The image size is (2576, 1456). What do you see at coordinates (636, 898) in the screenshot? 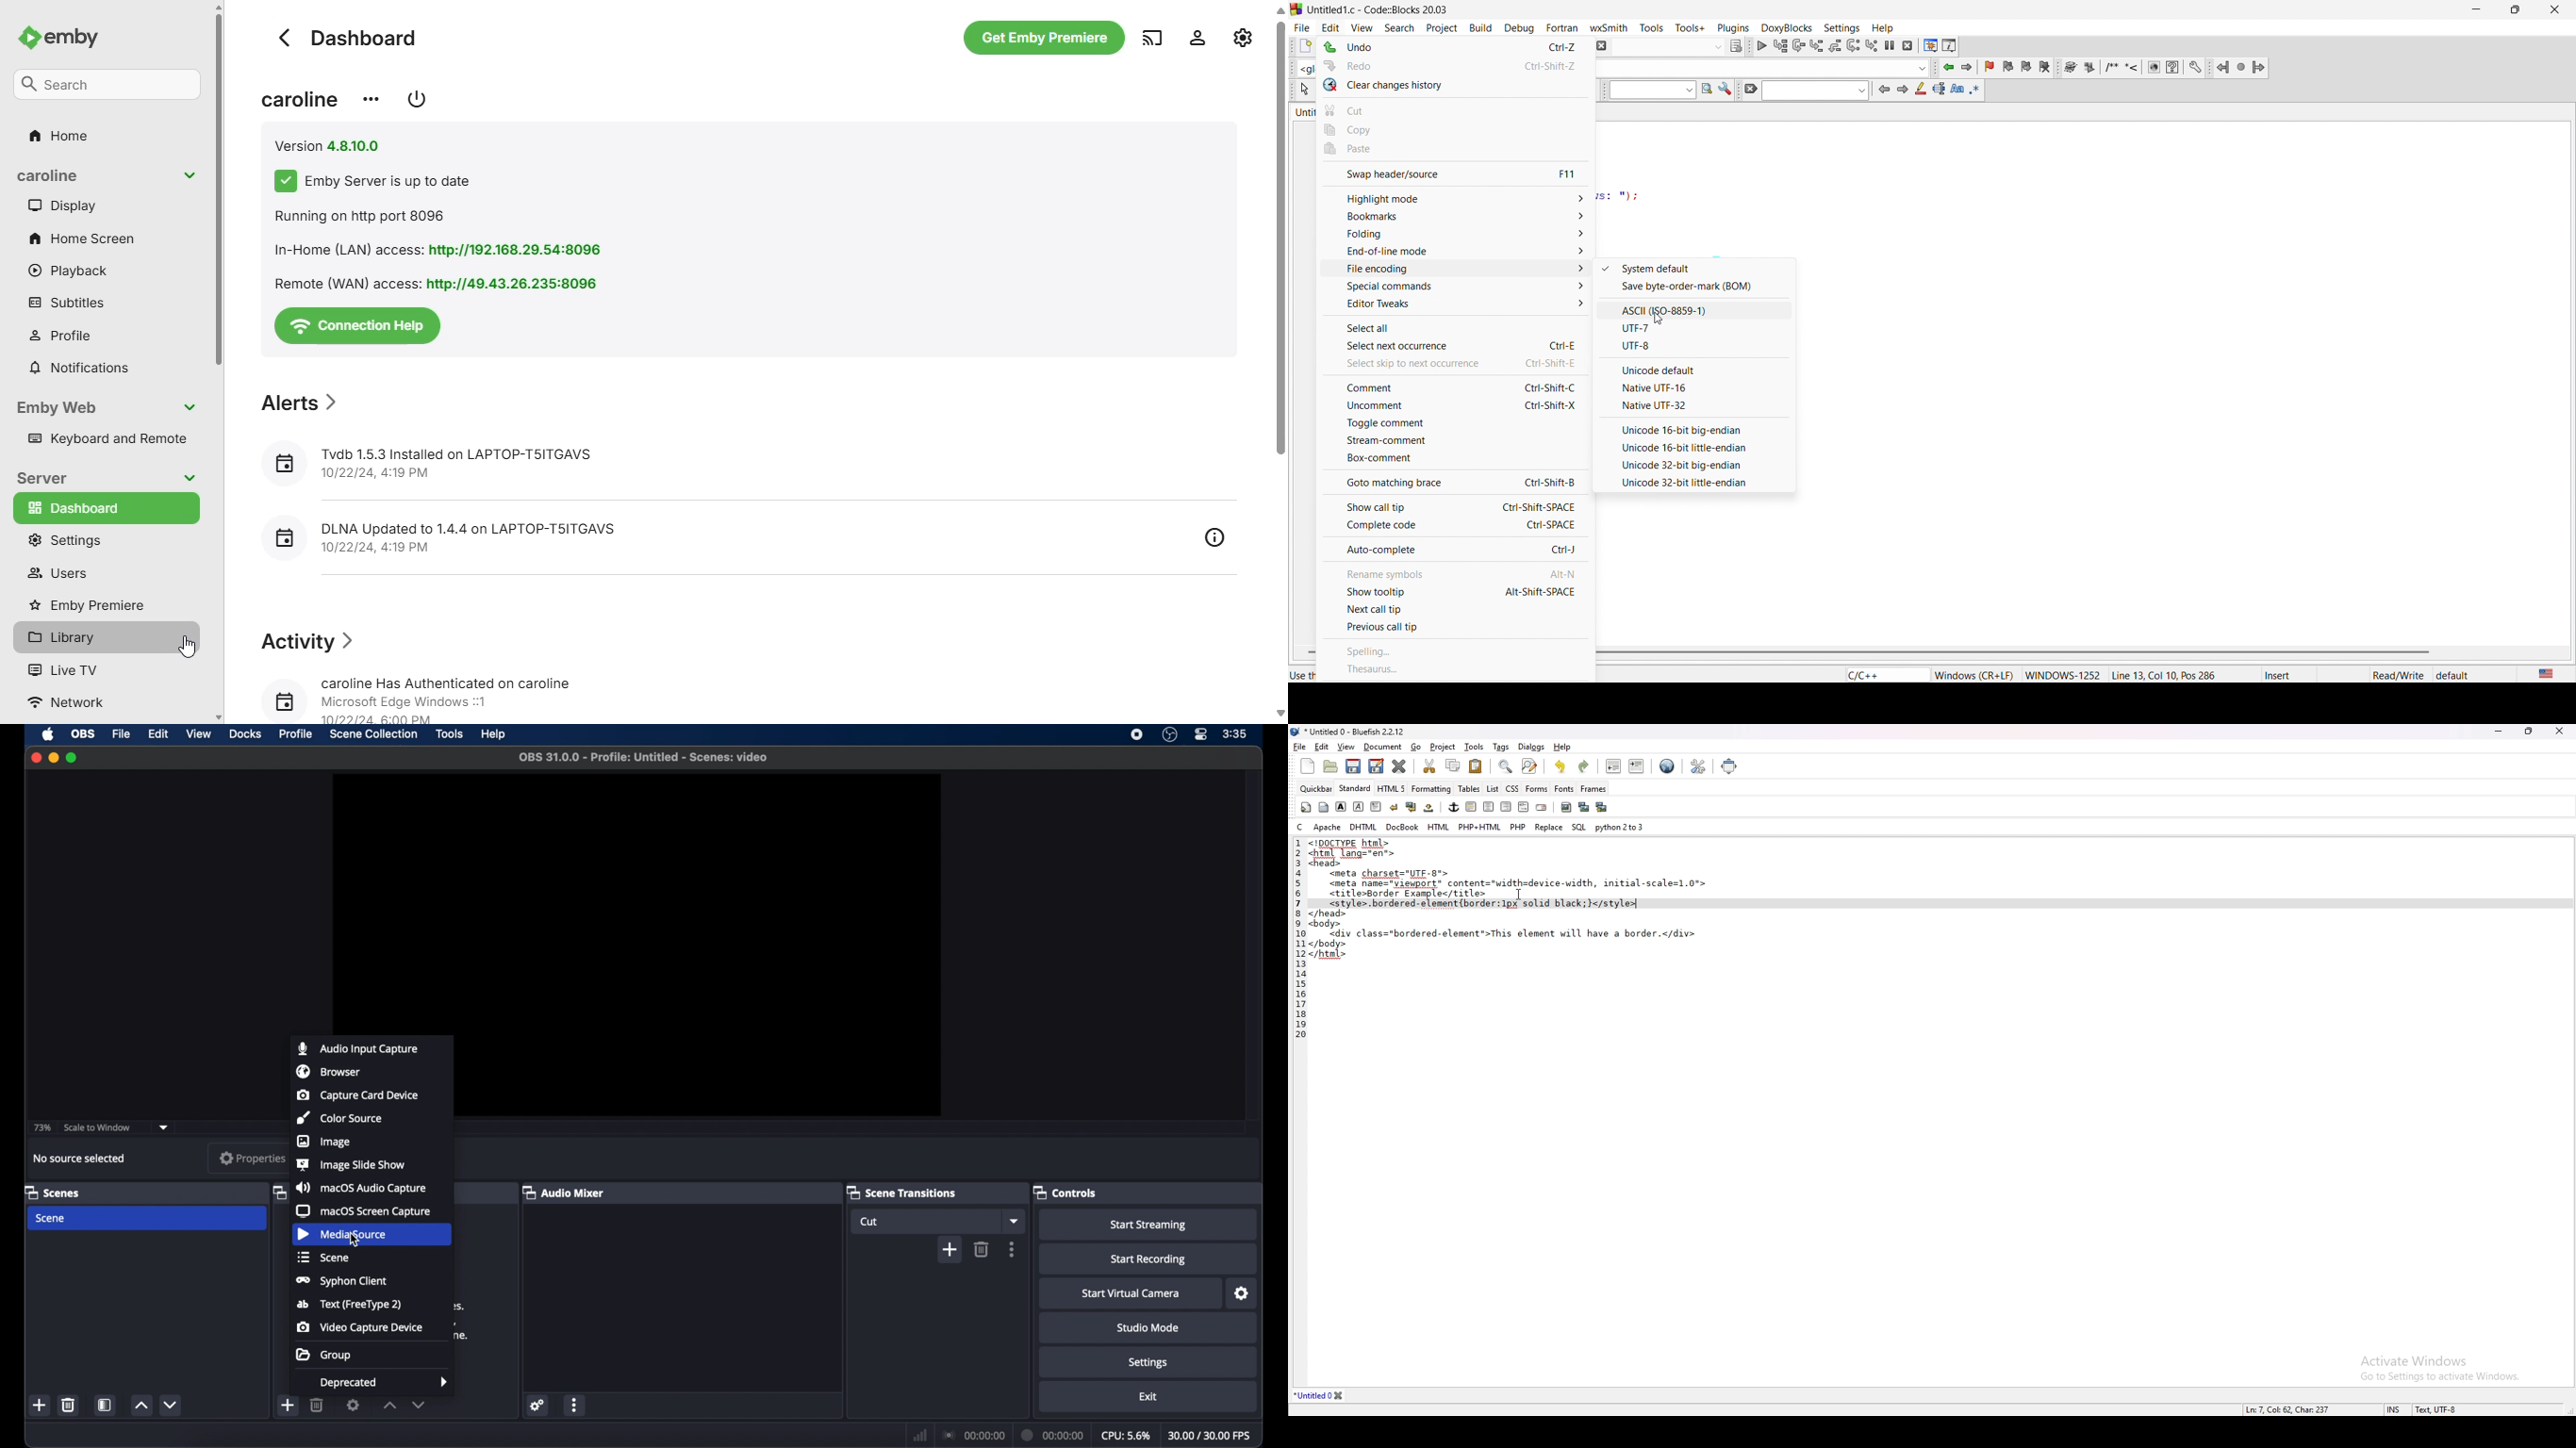
I see `preview` at bounding box center [636, 898].